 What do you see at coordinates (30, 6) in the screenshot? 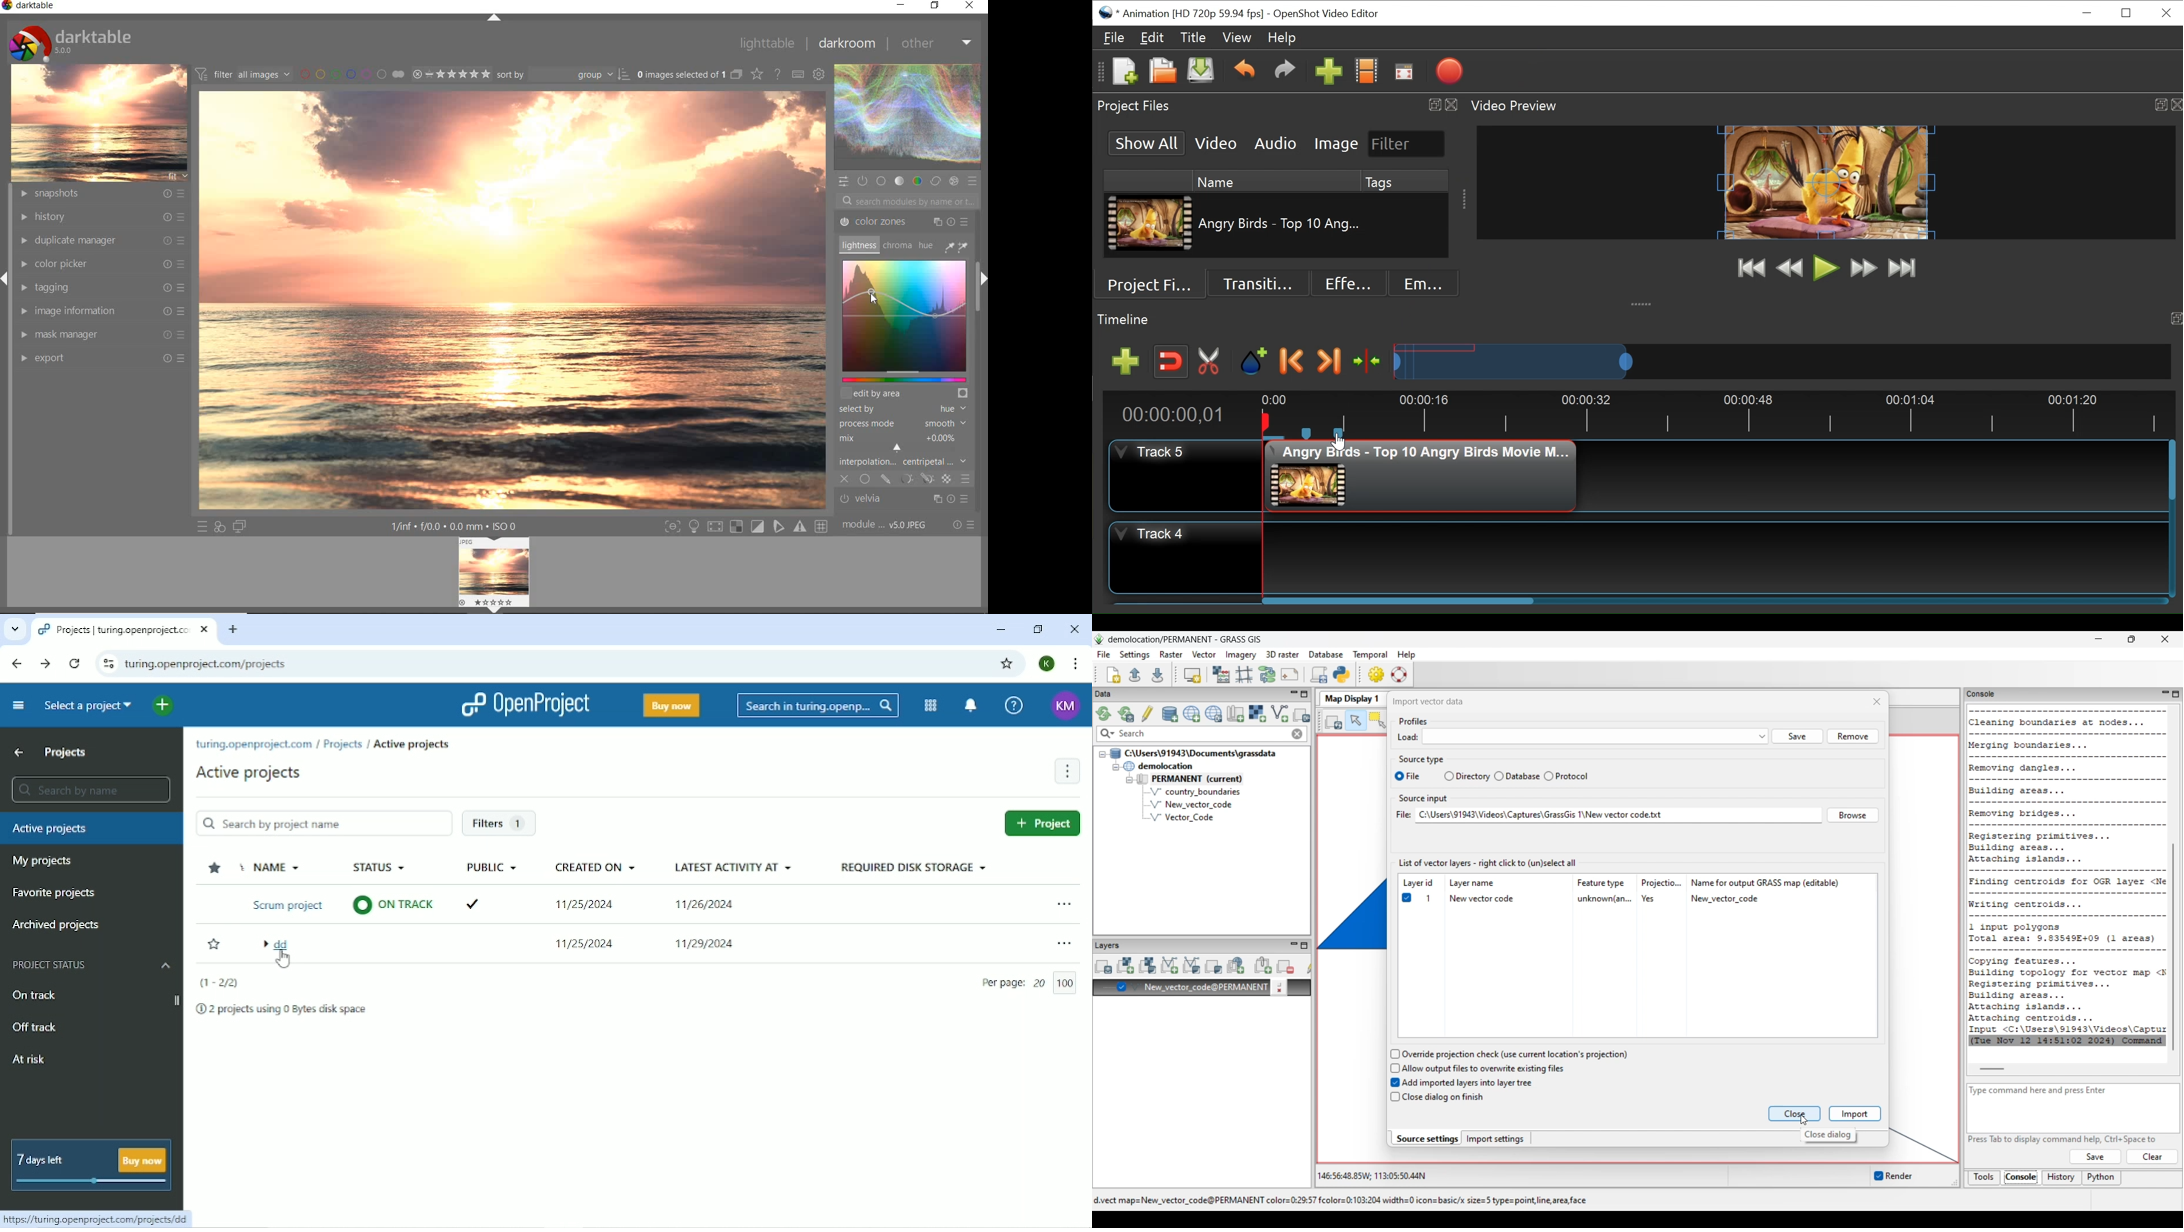
I see `darktable` at bounding box center [30, 6].